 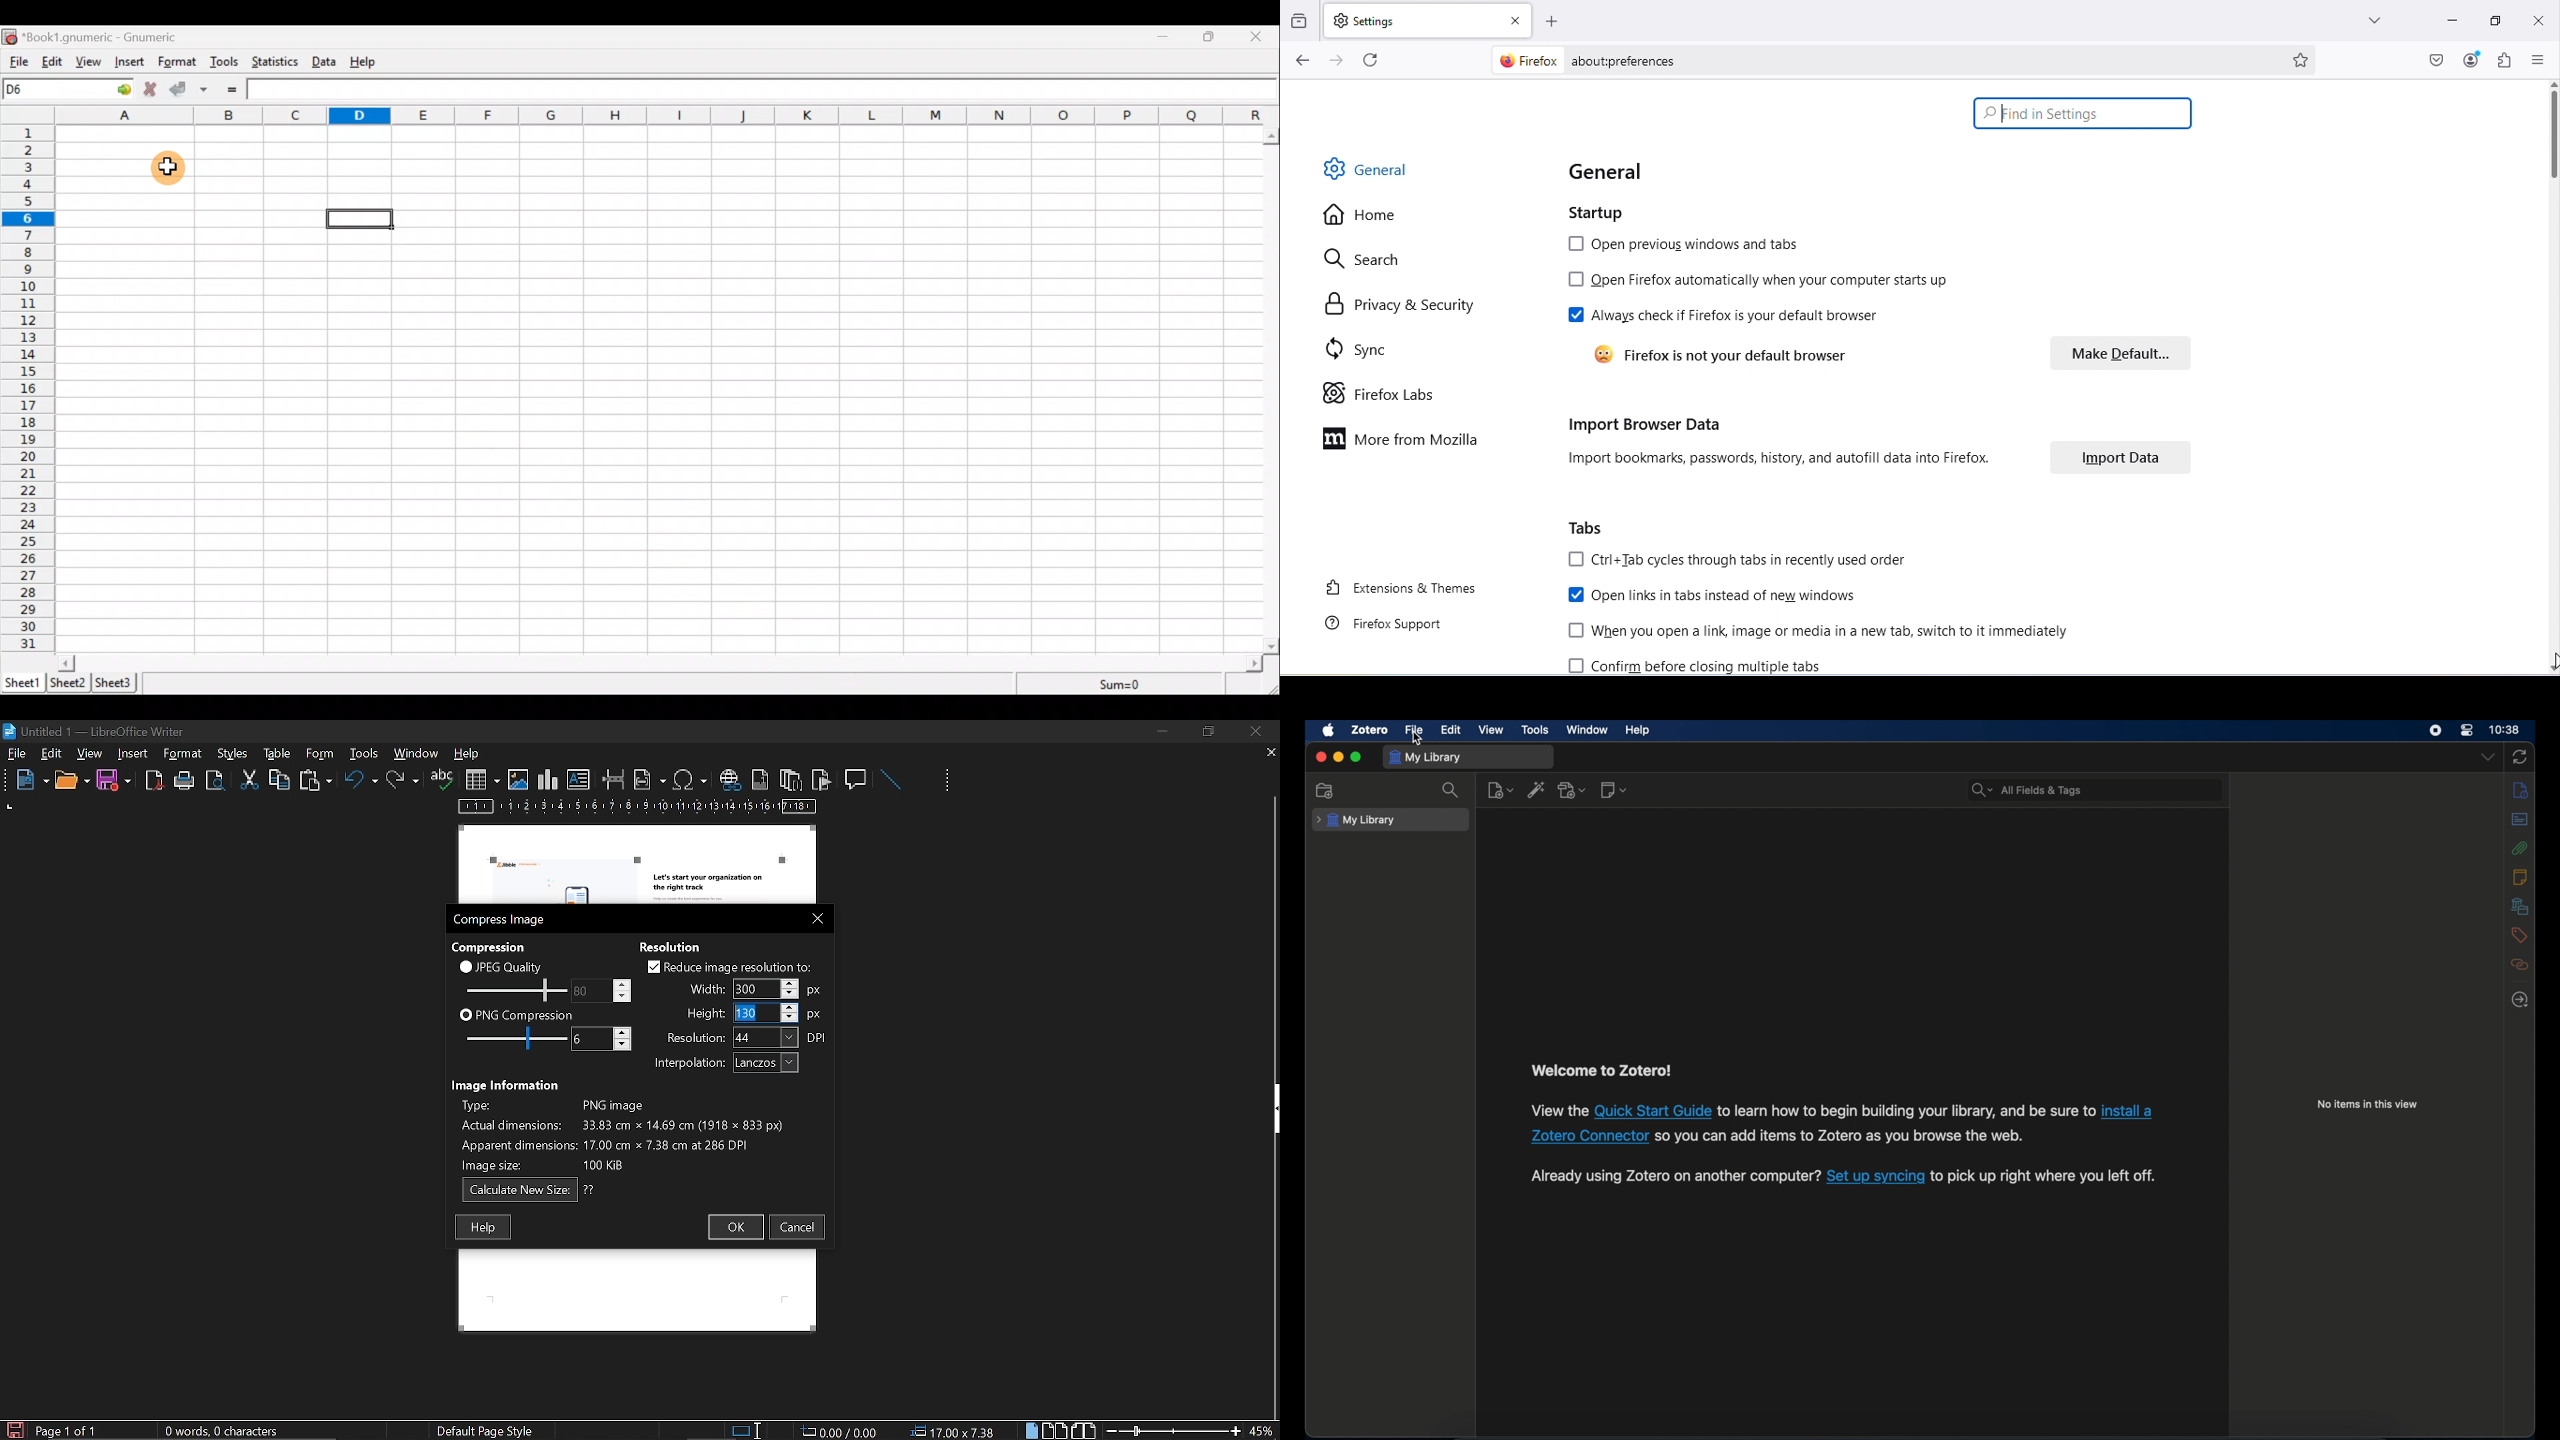 What do you see at coordinates (1301, 62) in the screenshot?
I see `Go back one page` at bounding box center [1301, 62].